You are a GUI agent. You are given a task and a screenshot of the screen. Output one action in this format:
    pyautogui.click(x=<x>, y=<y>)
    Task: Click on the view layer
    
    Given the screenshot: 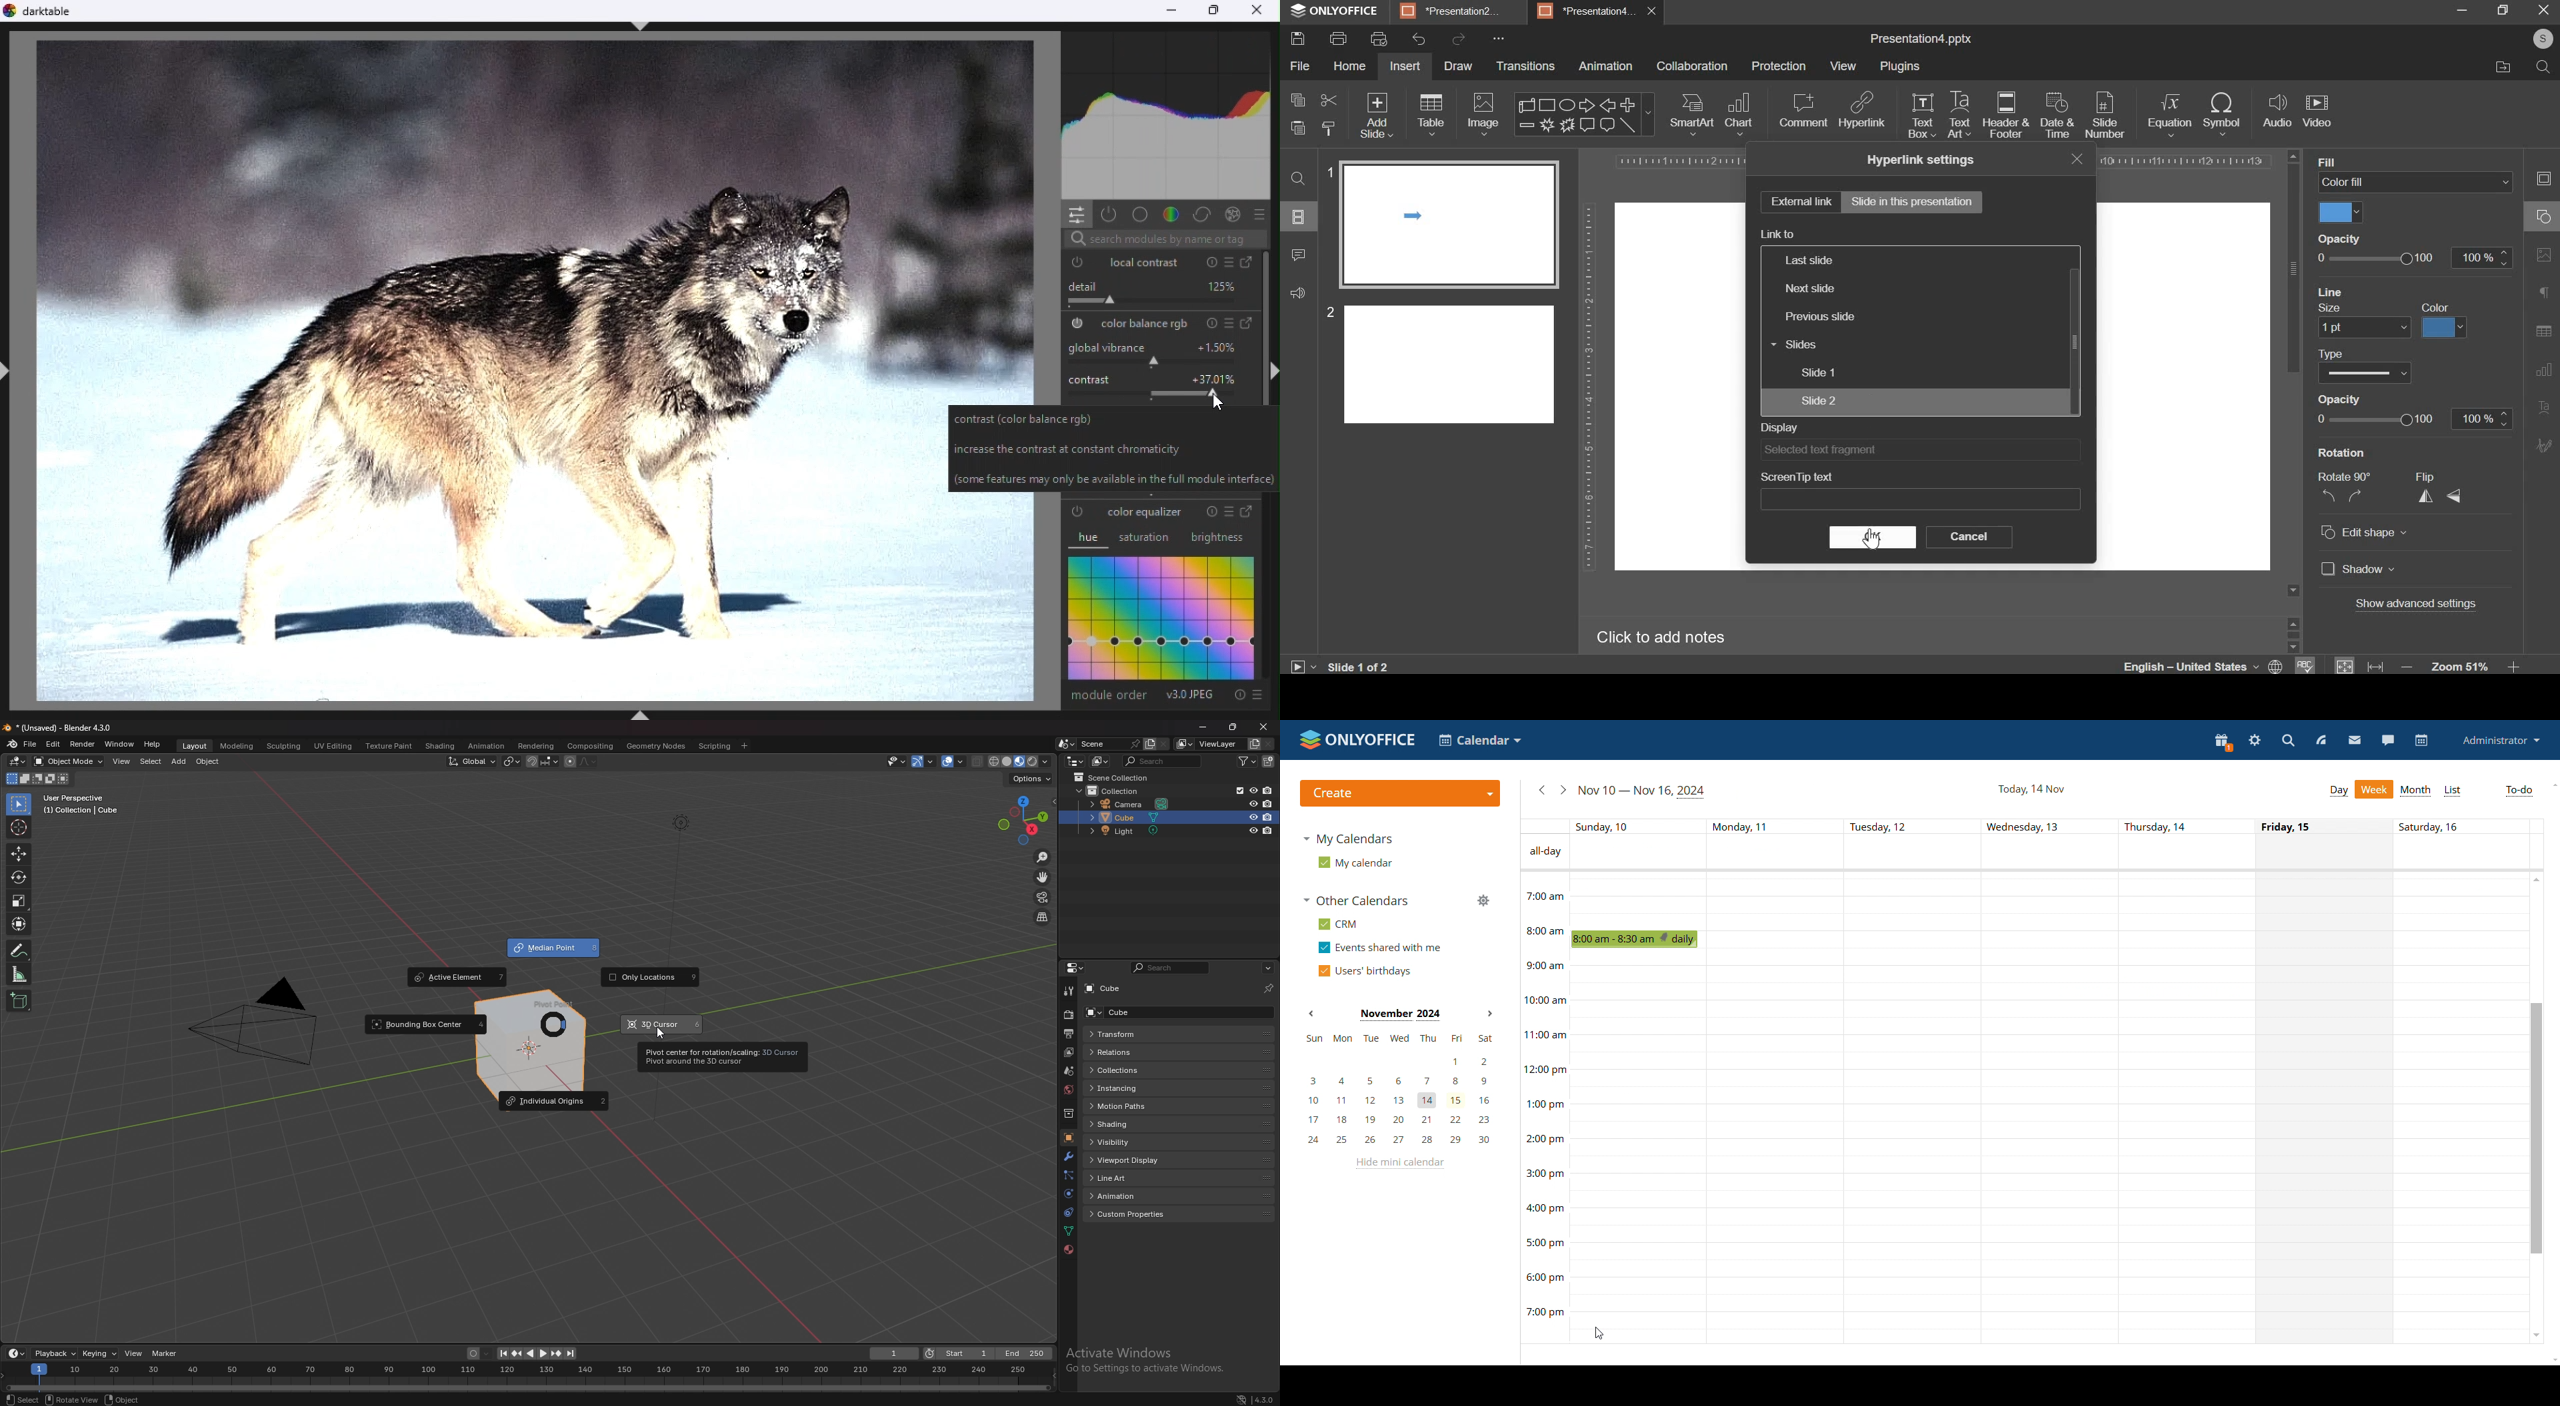 What is the action you would take?
    pyautogui.click(x=1208, y=744)
    